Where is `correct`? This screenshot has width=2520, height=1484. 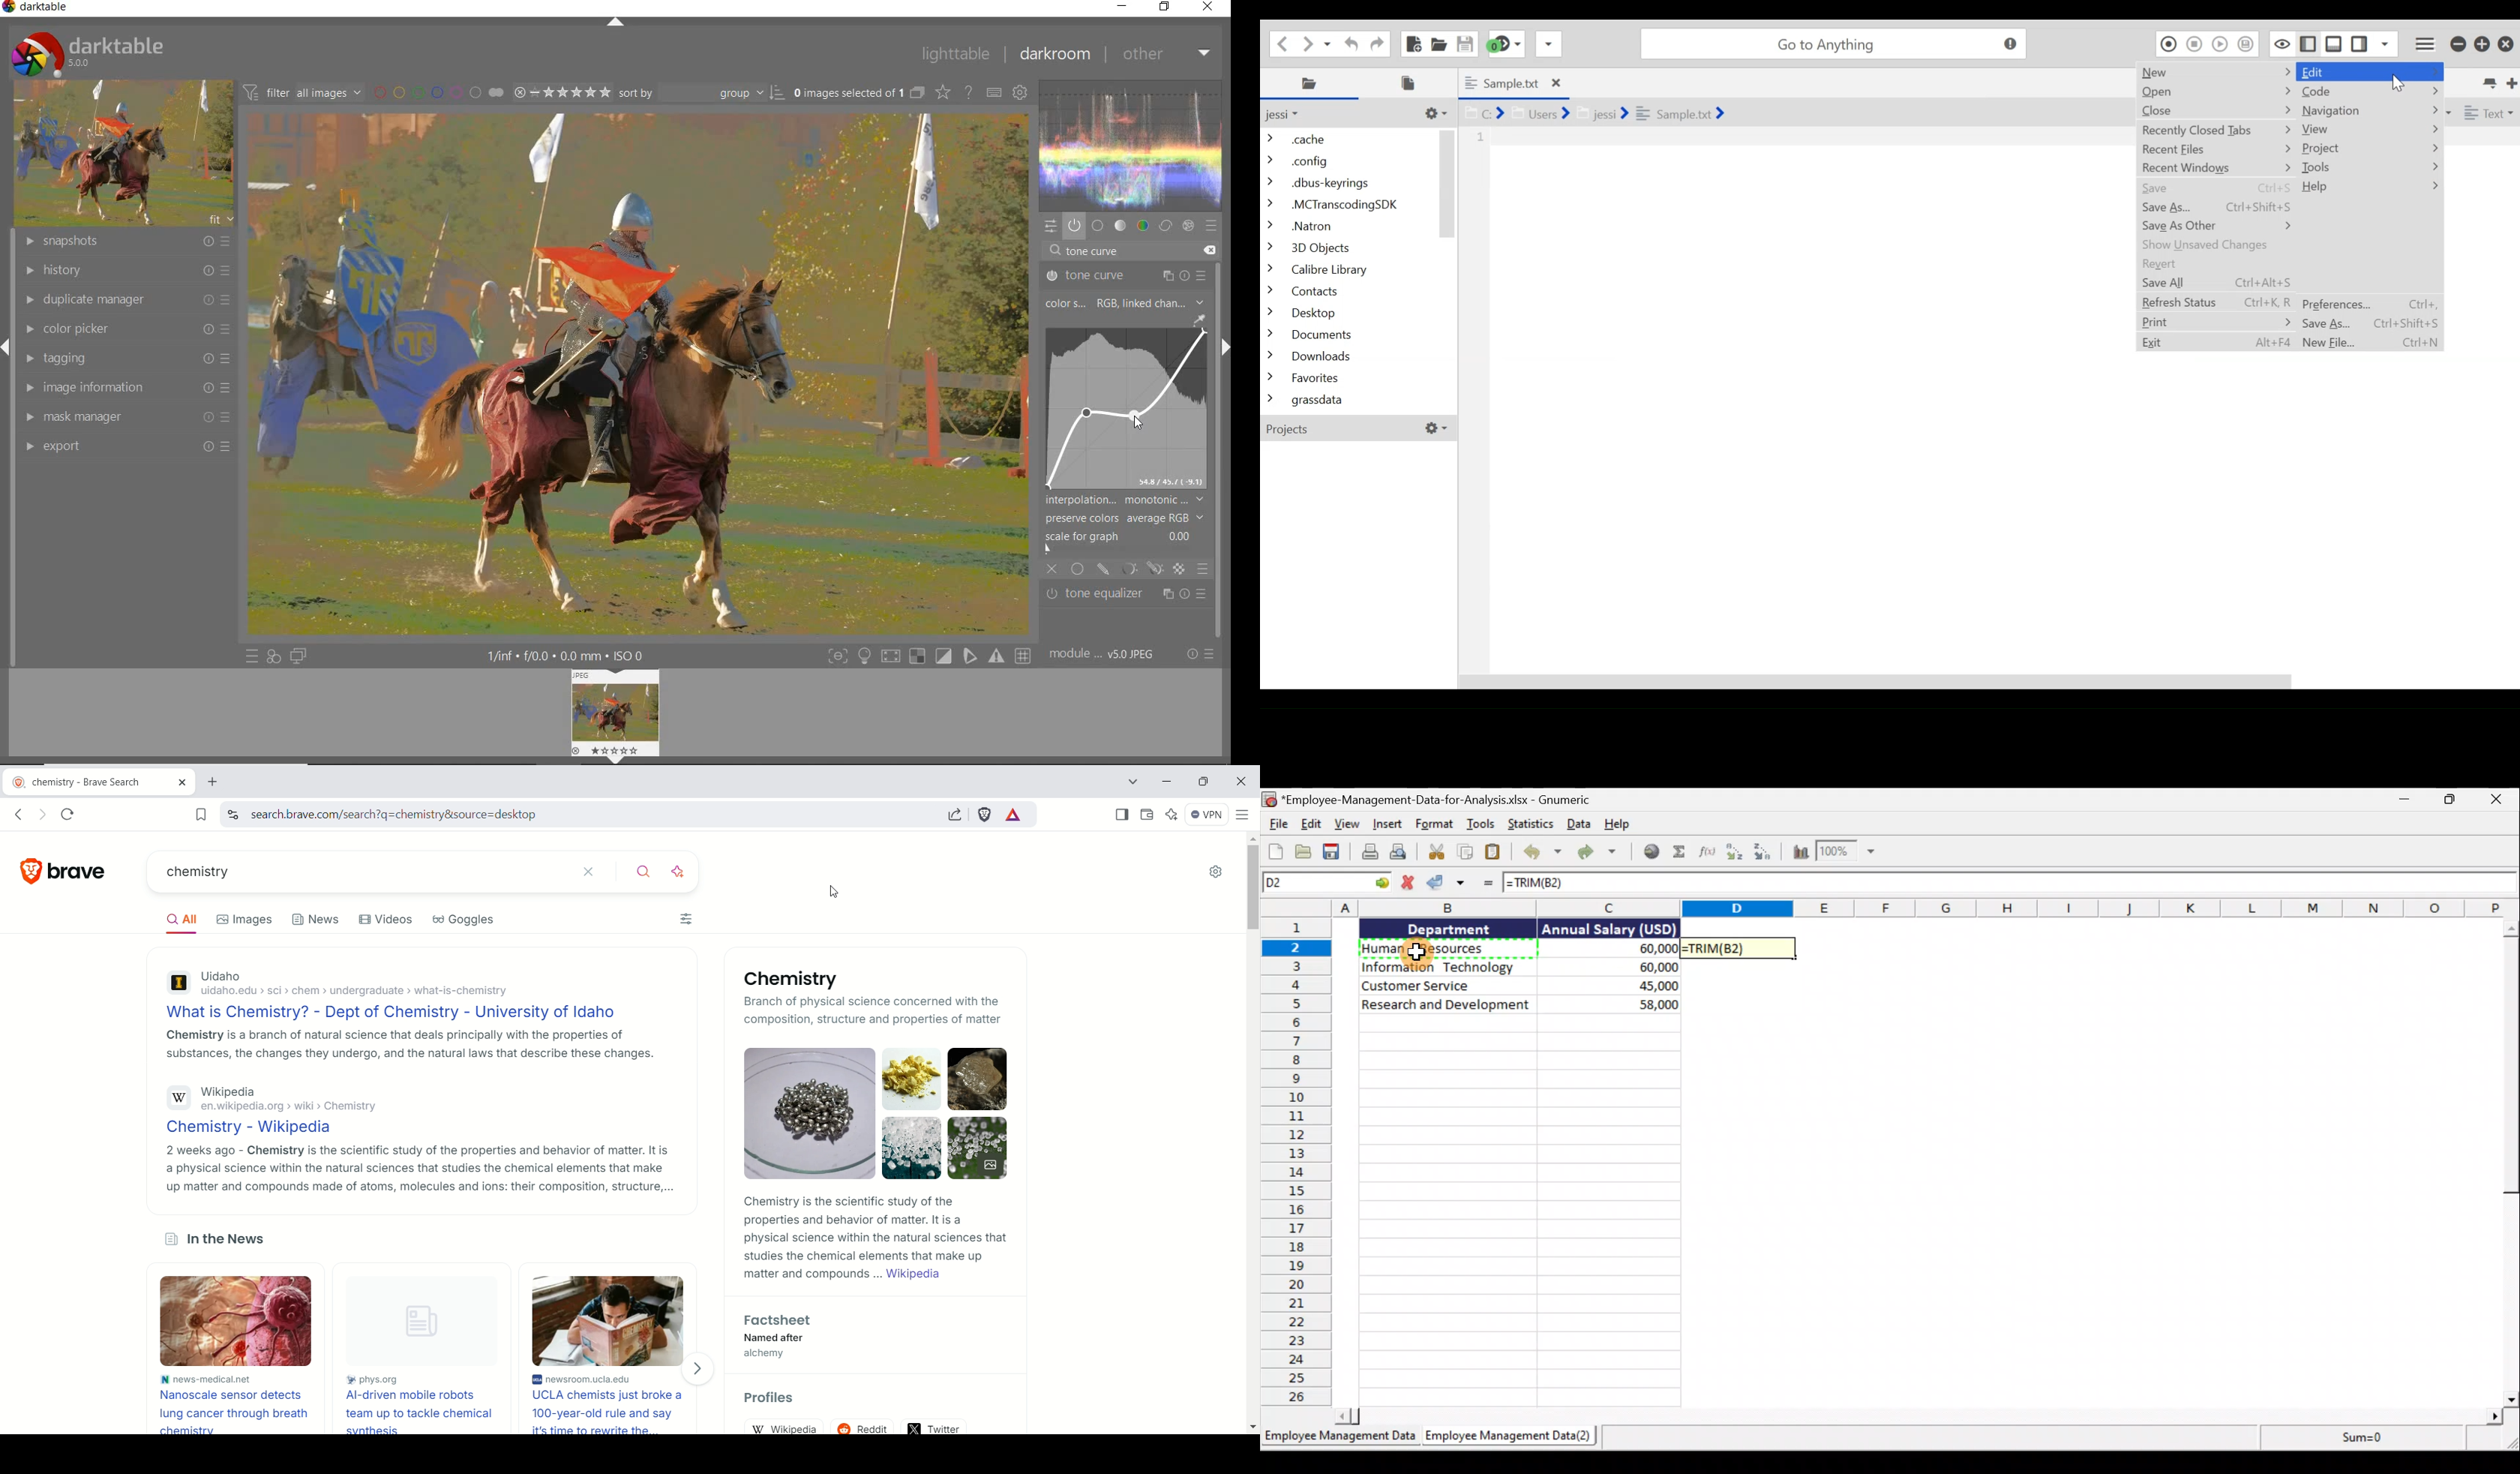 correct is located at coordinates (1166, 226).